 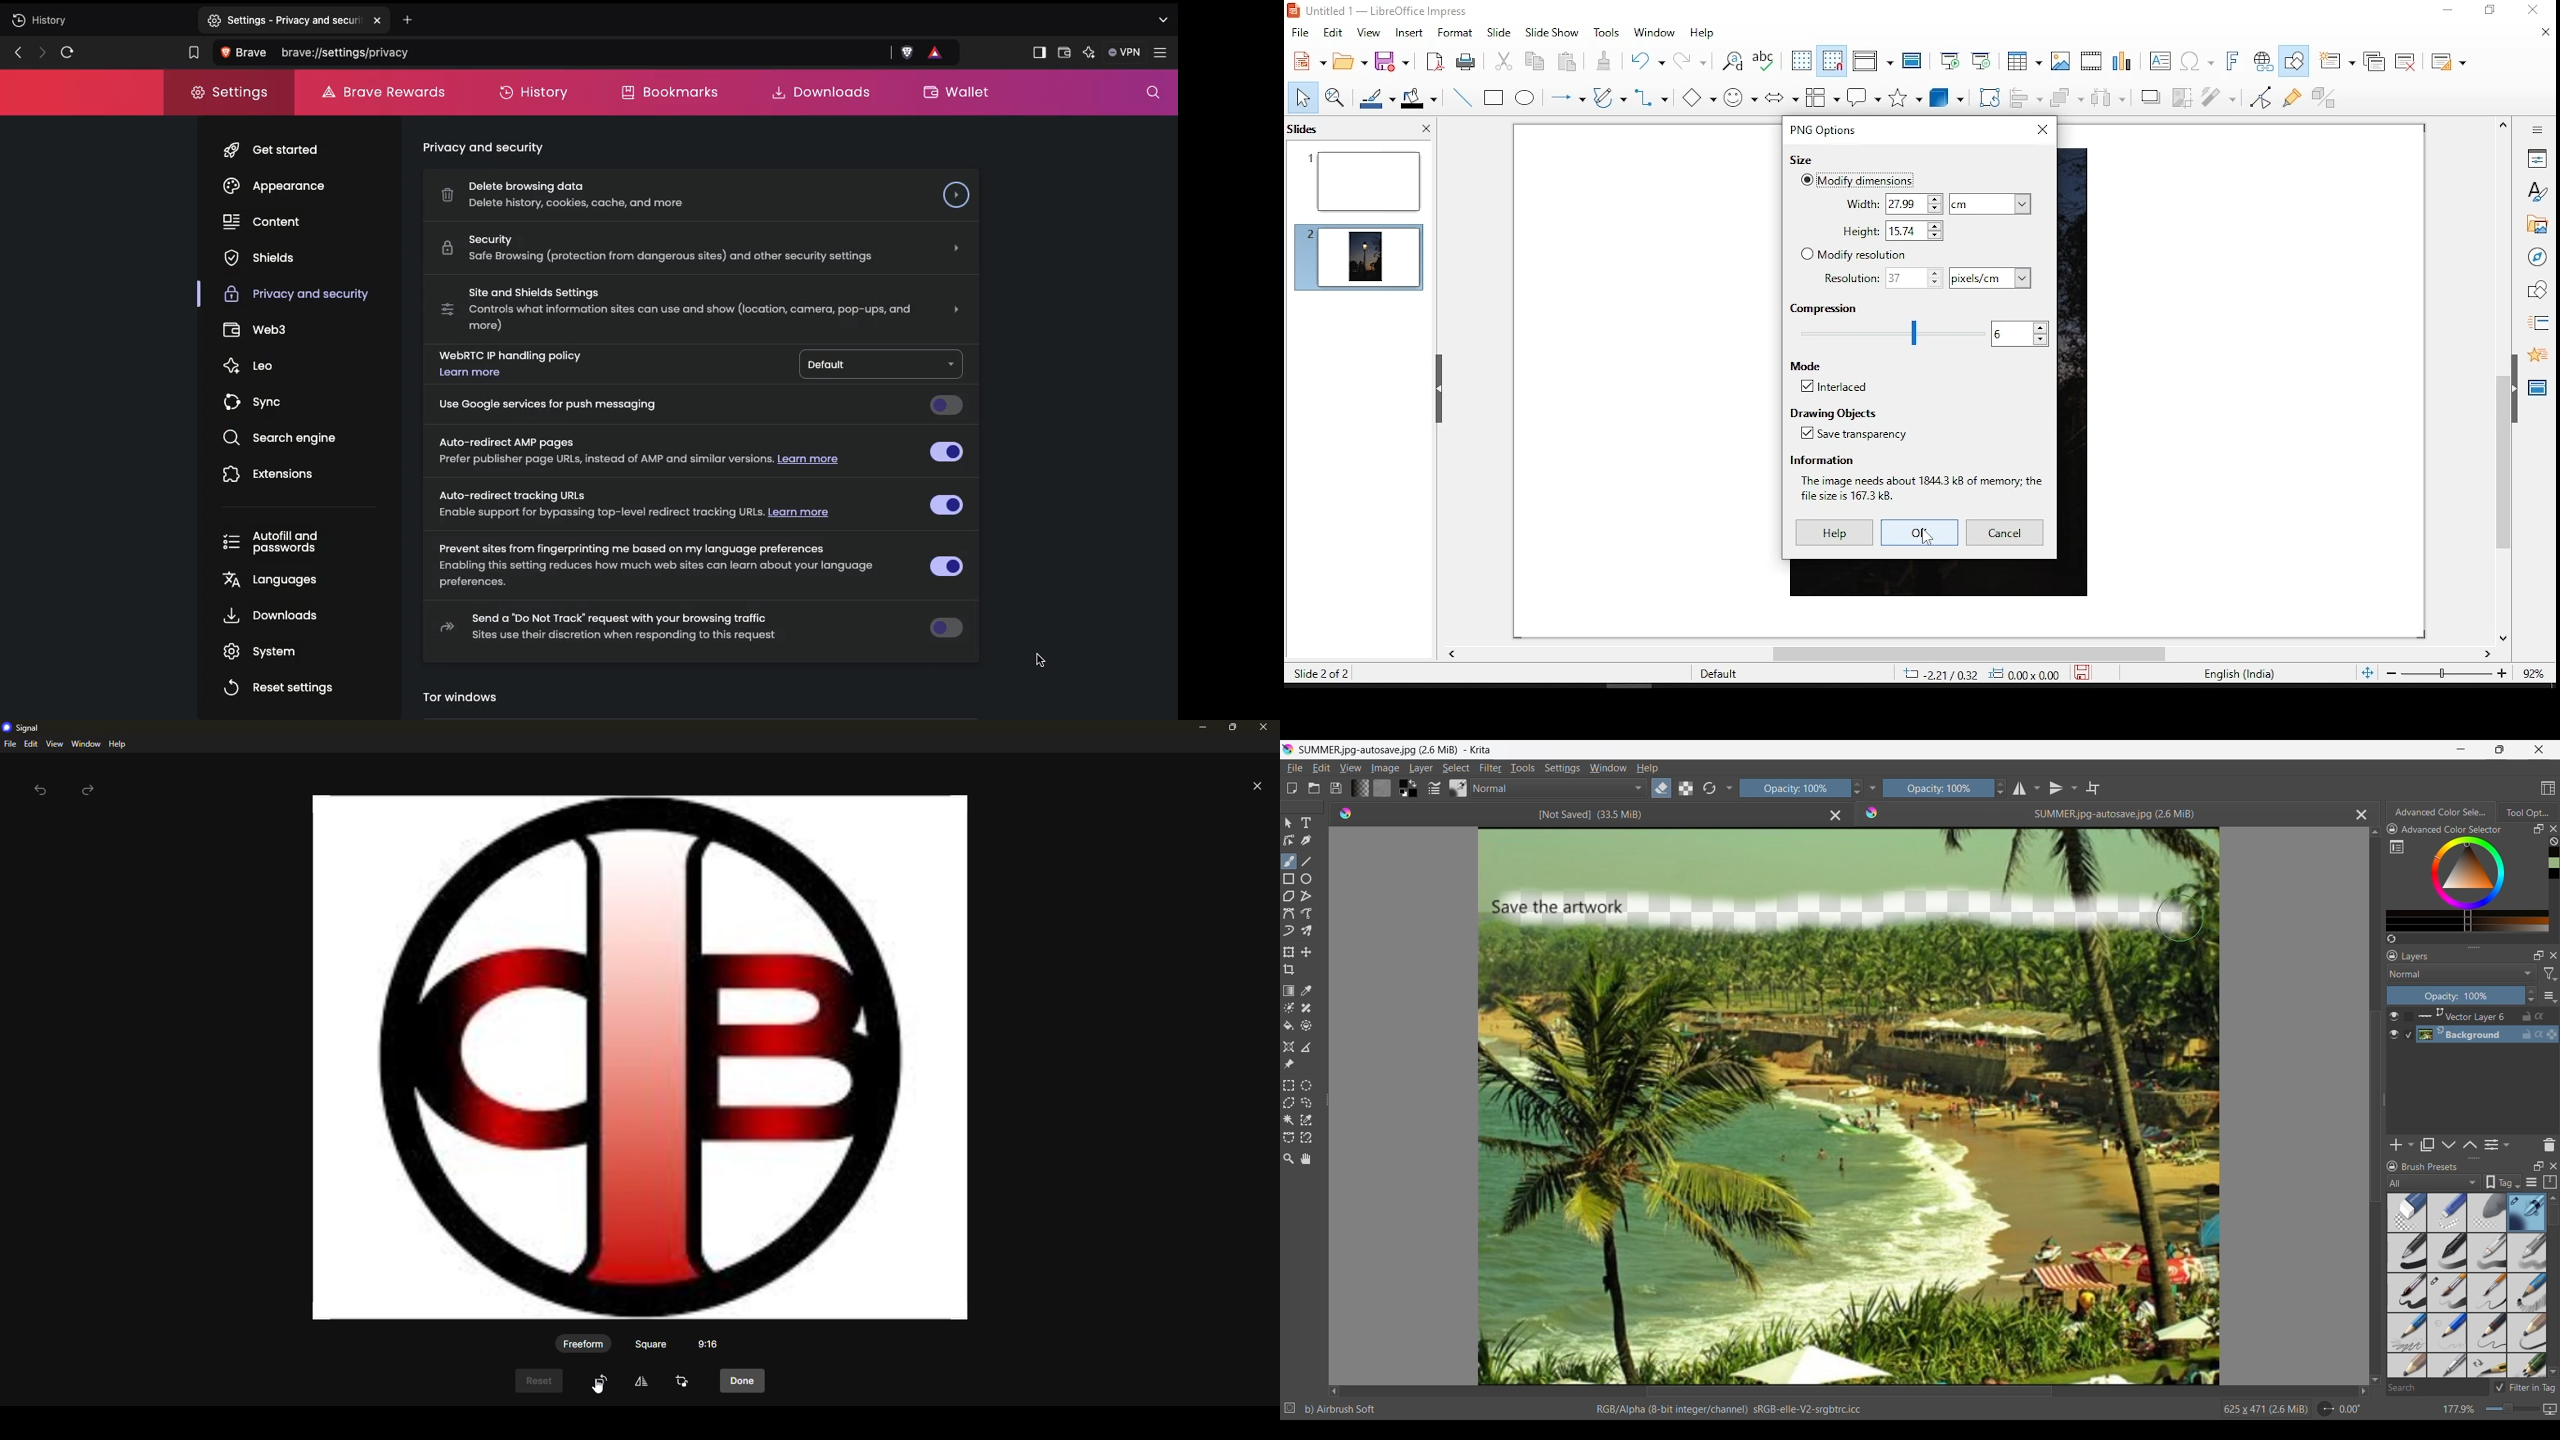 I want to click on Prevent sites from fingerprinting me based on my language preferences
Enabling this setting reduces how much web sites can learn about your language
preferences., so click(x=701, y=565).